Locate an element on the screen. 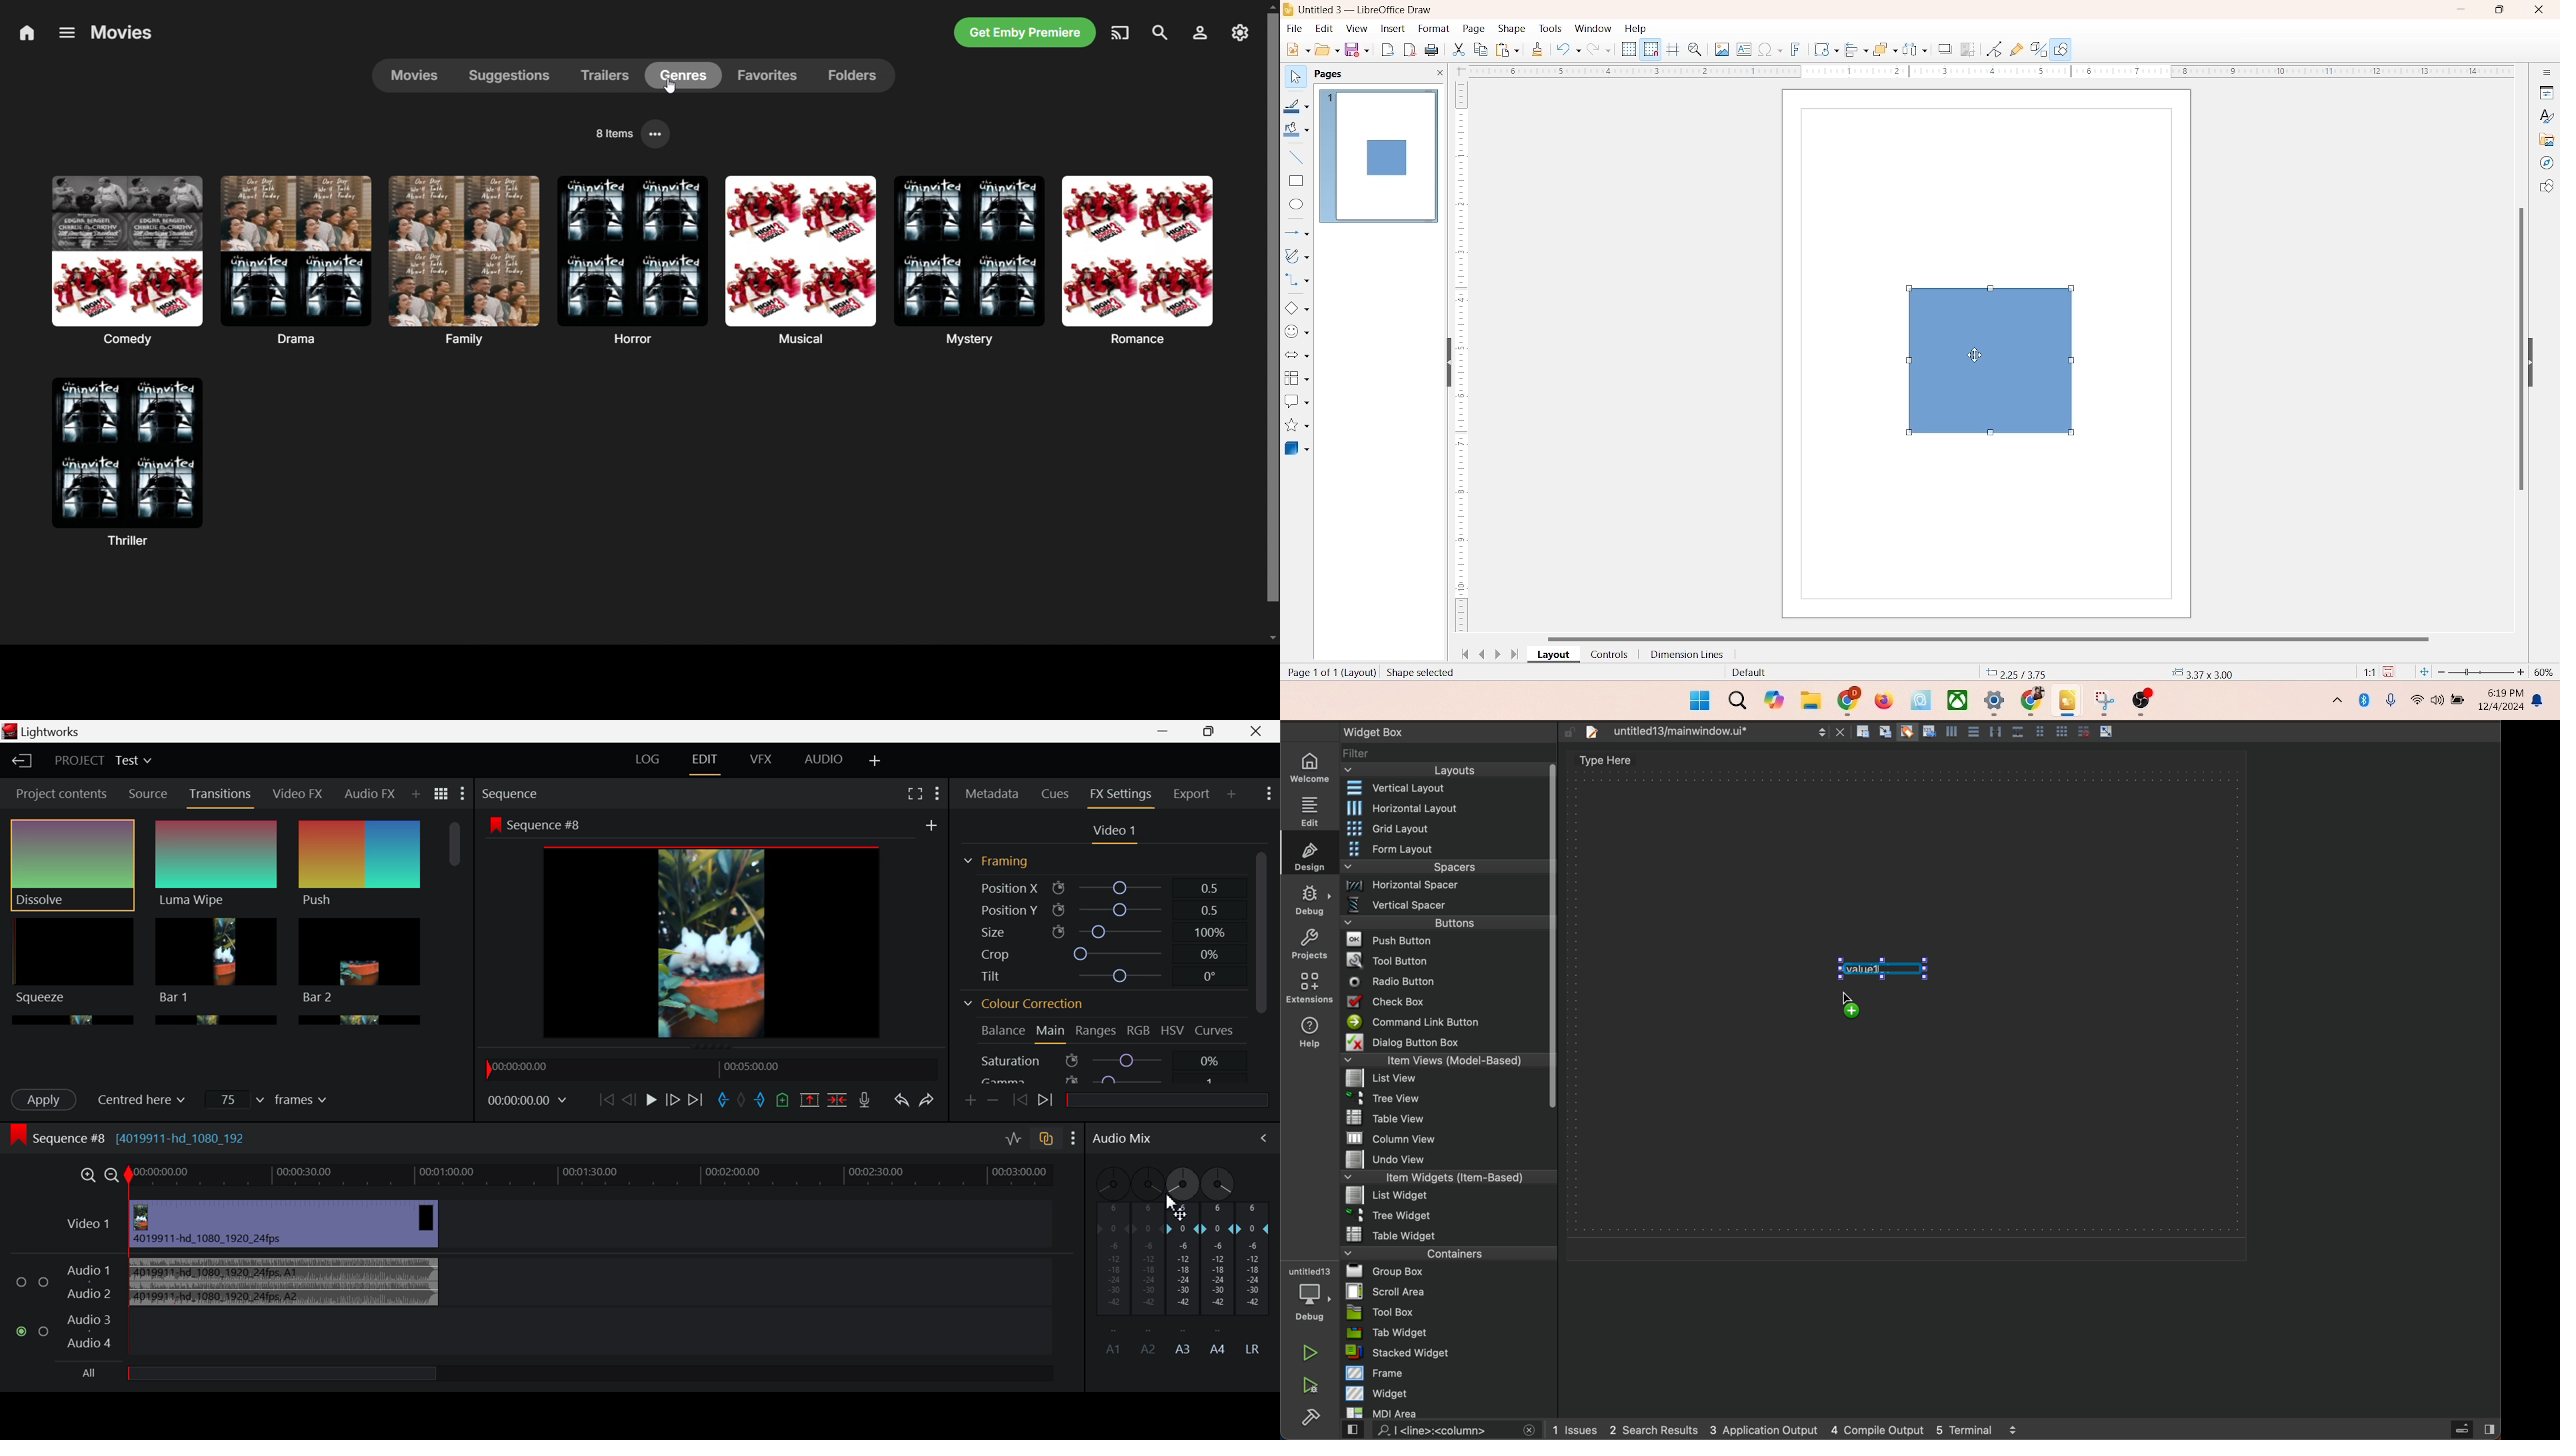 The image size is (2576, 1456). next page is located at coordinates (1500, 654).